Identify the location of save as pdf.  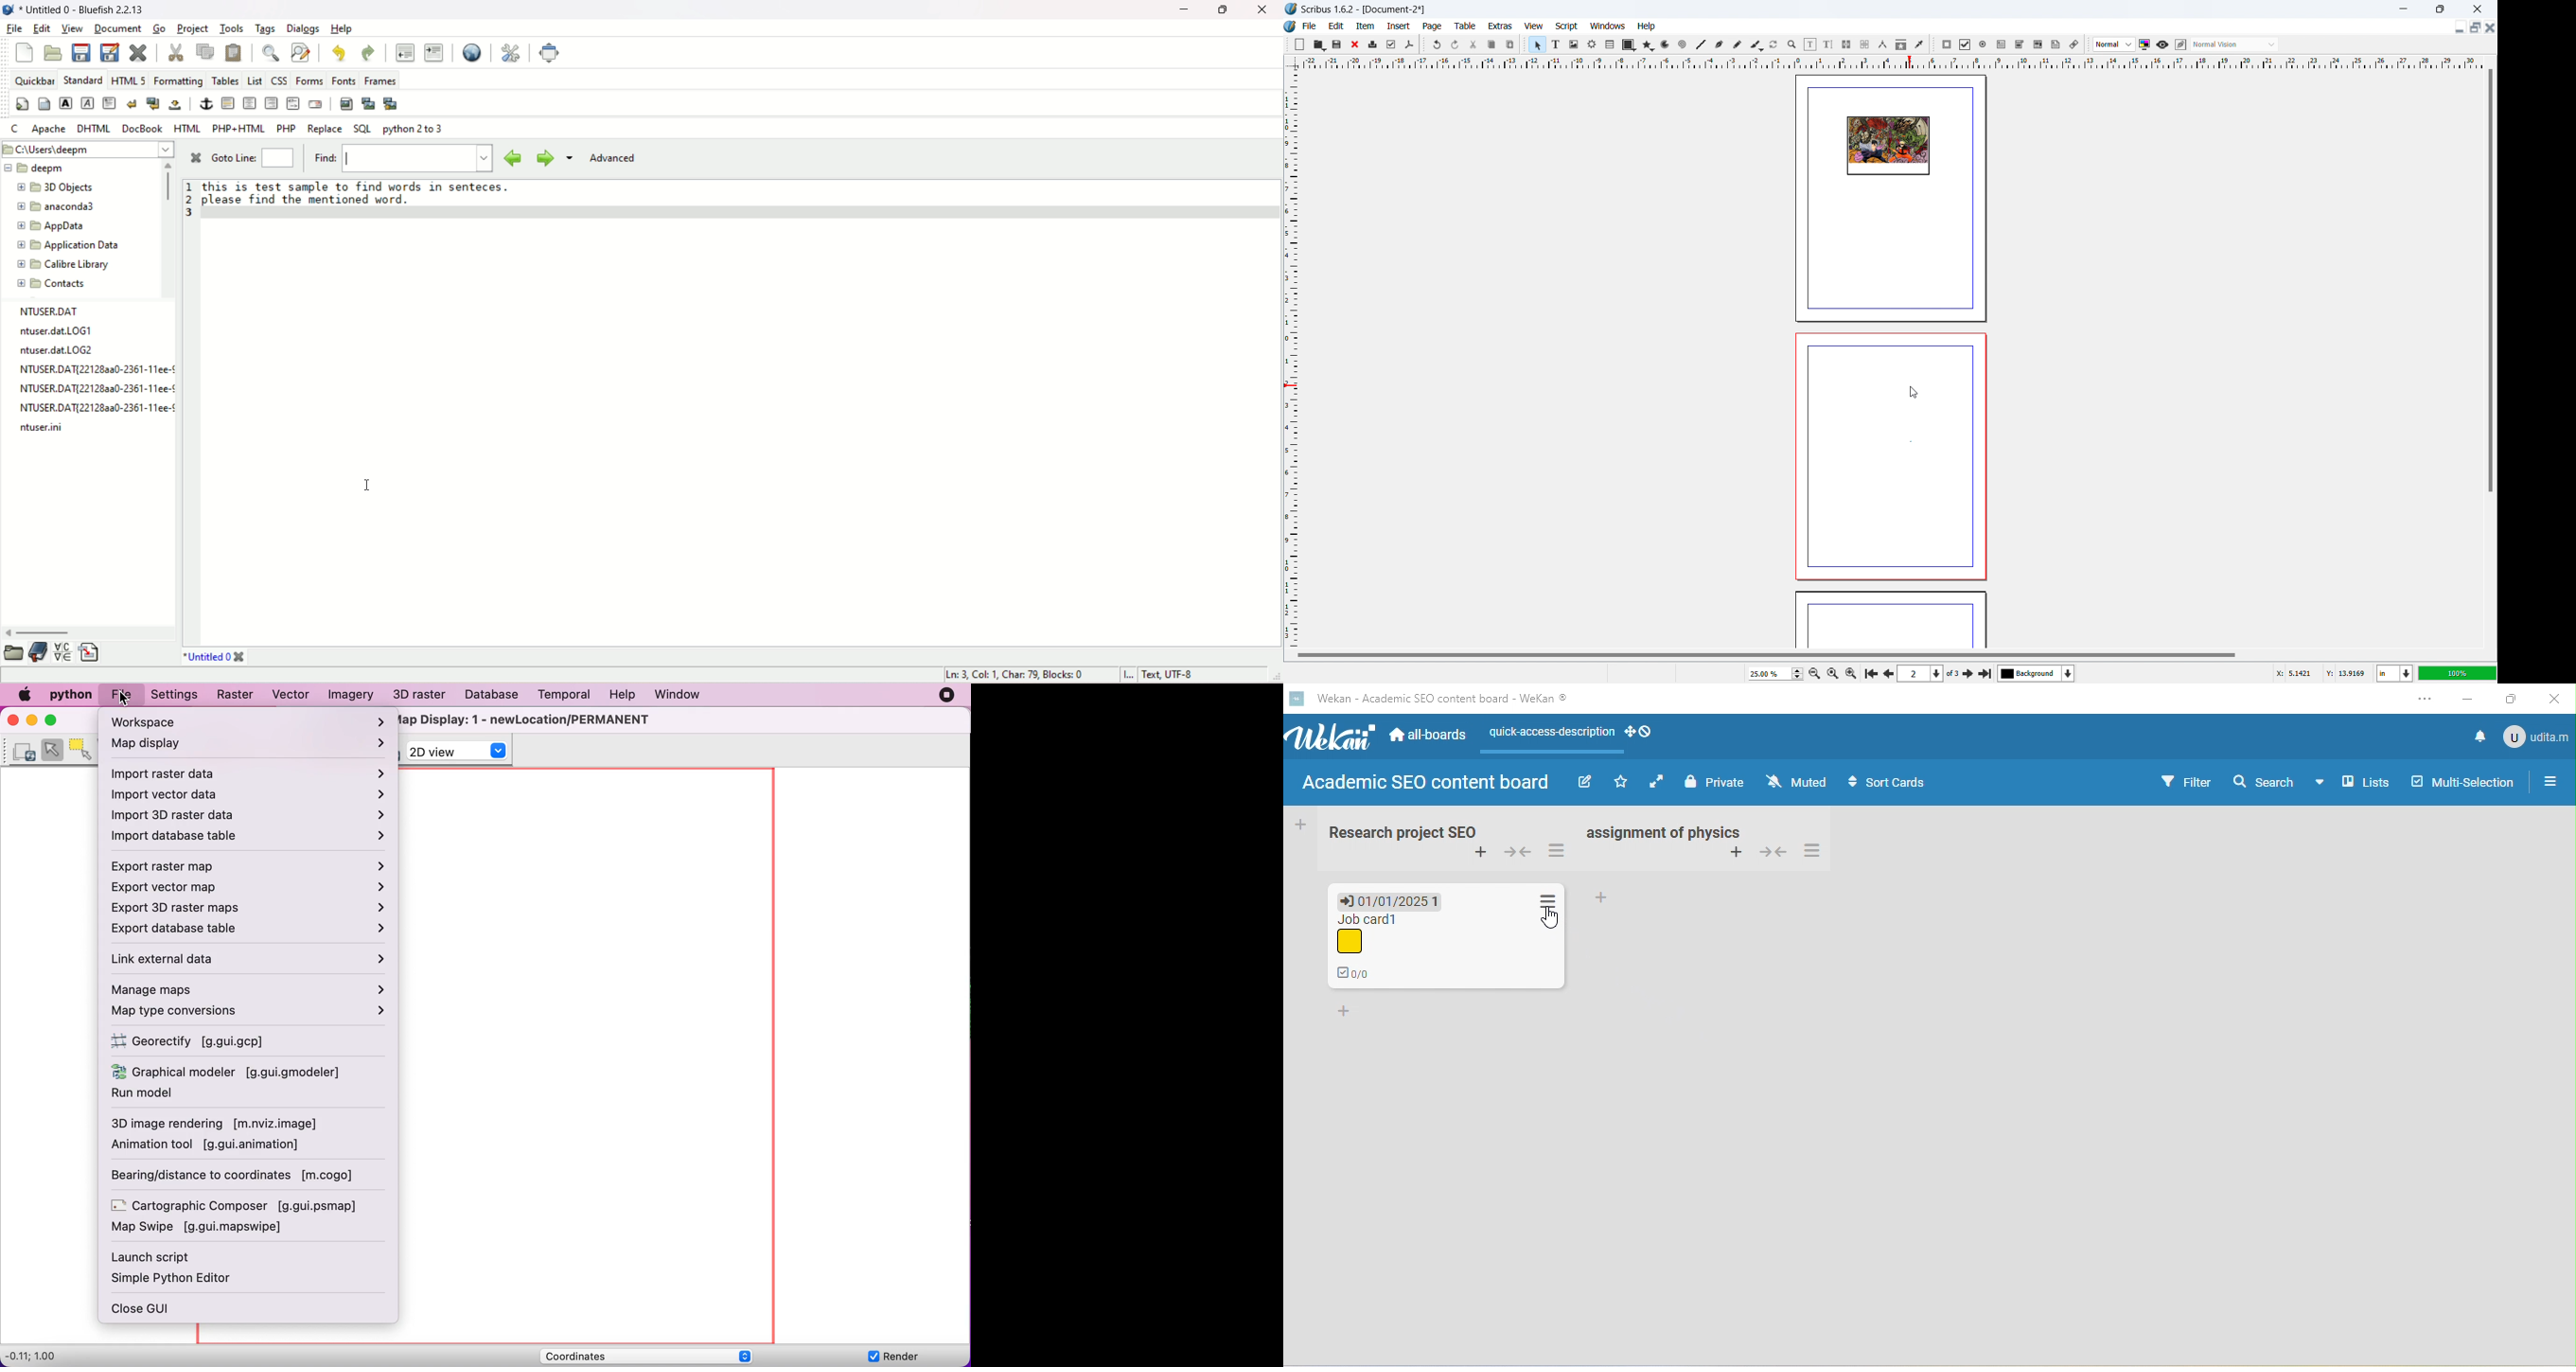
(1409, 45).